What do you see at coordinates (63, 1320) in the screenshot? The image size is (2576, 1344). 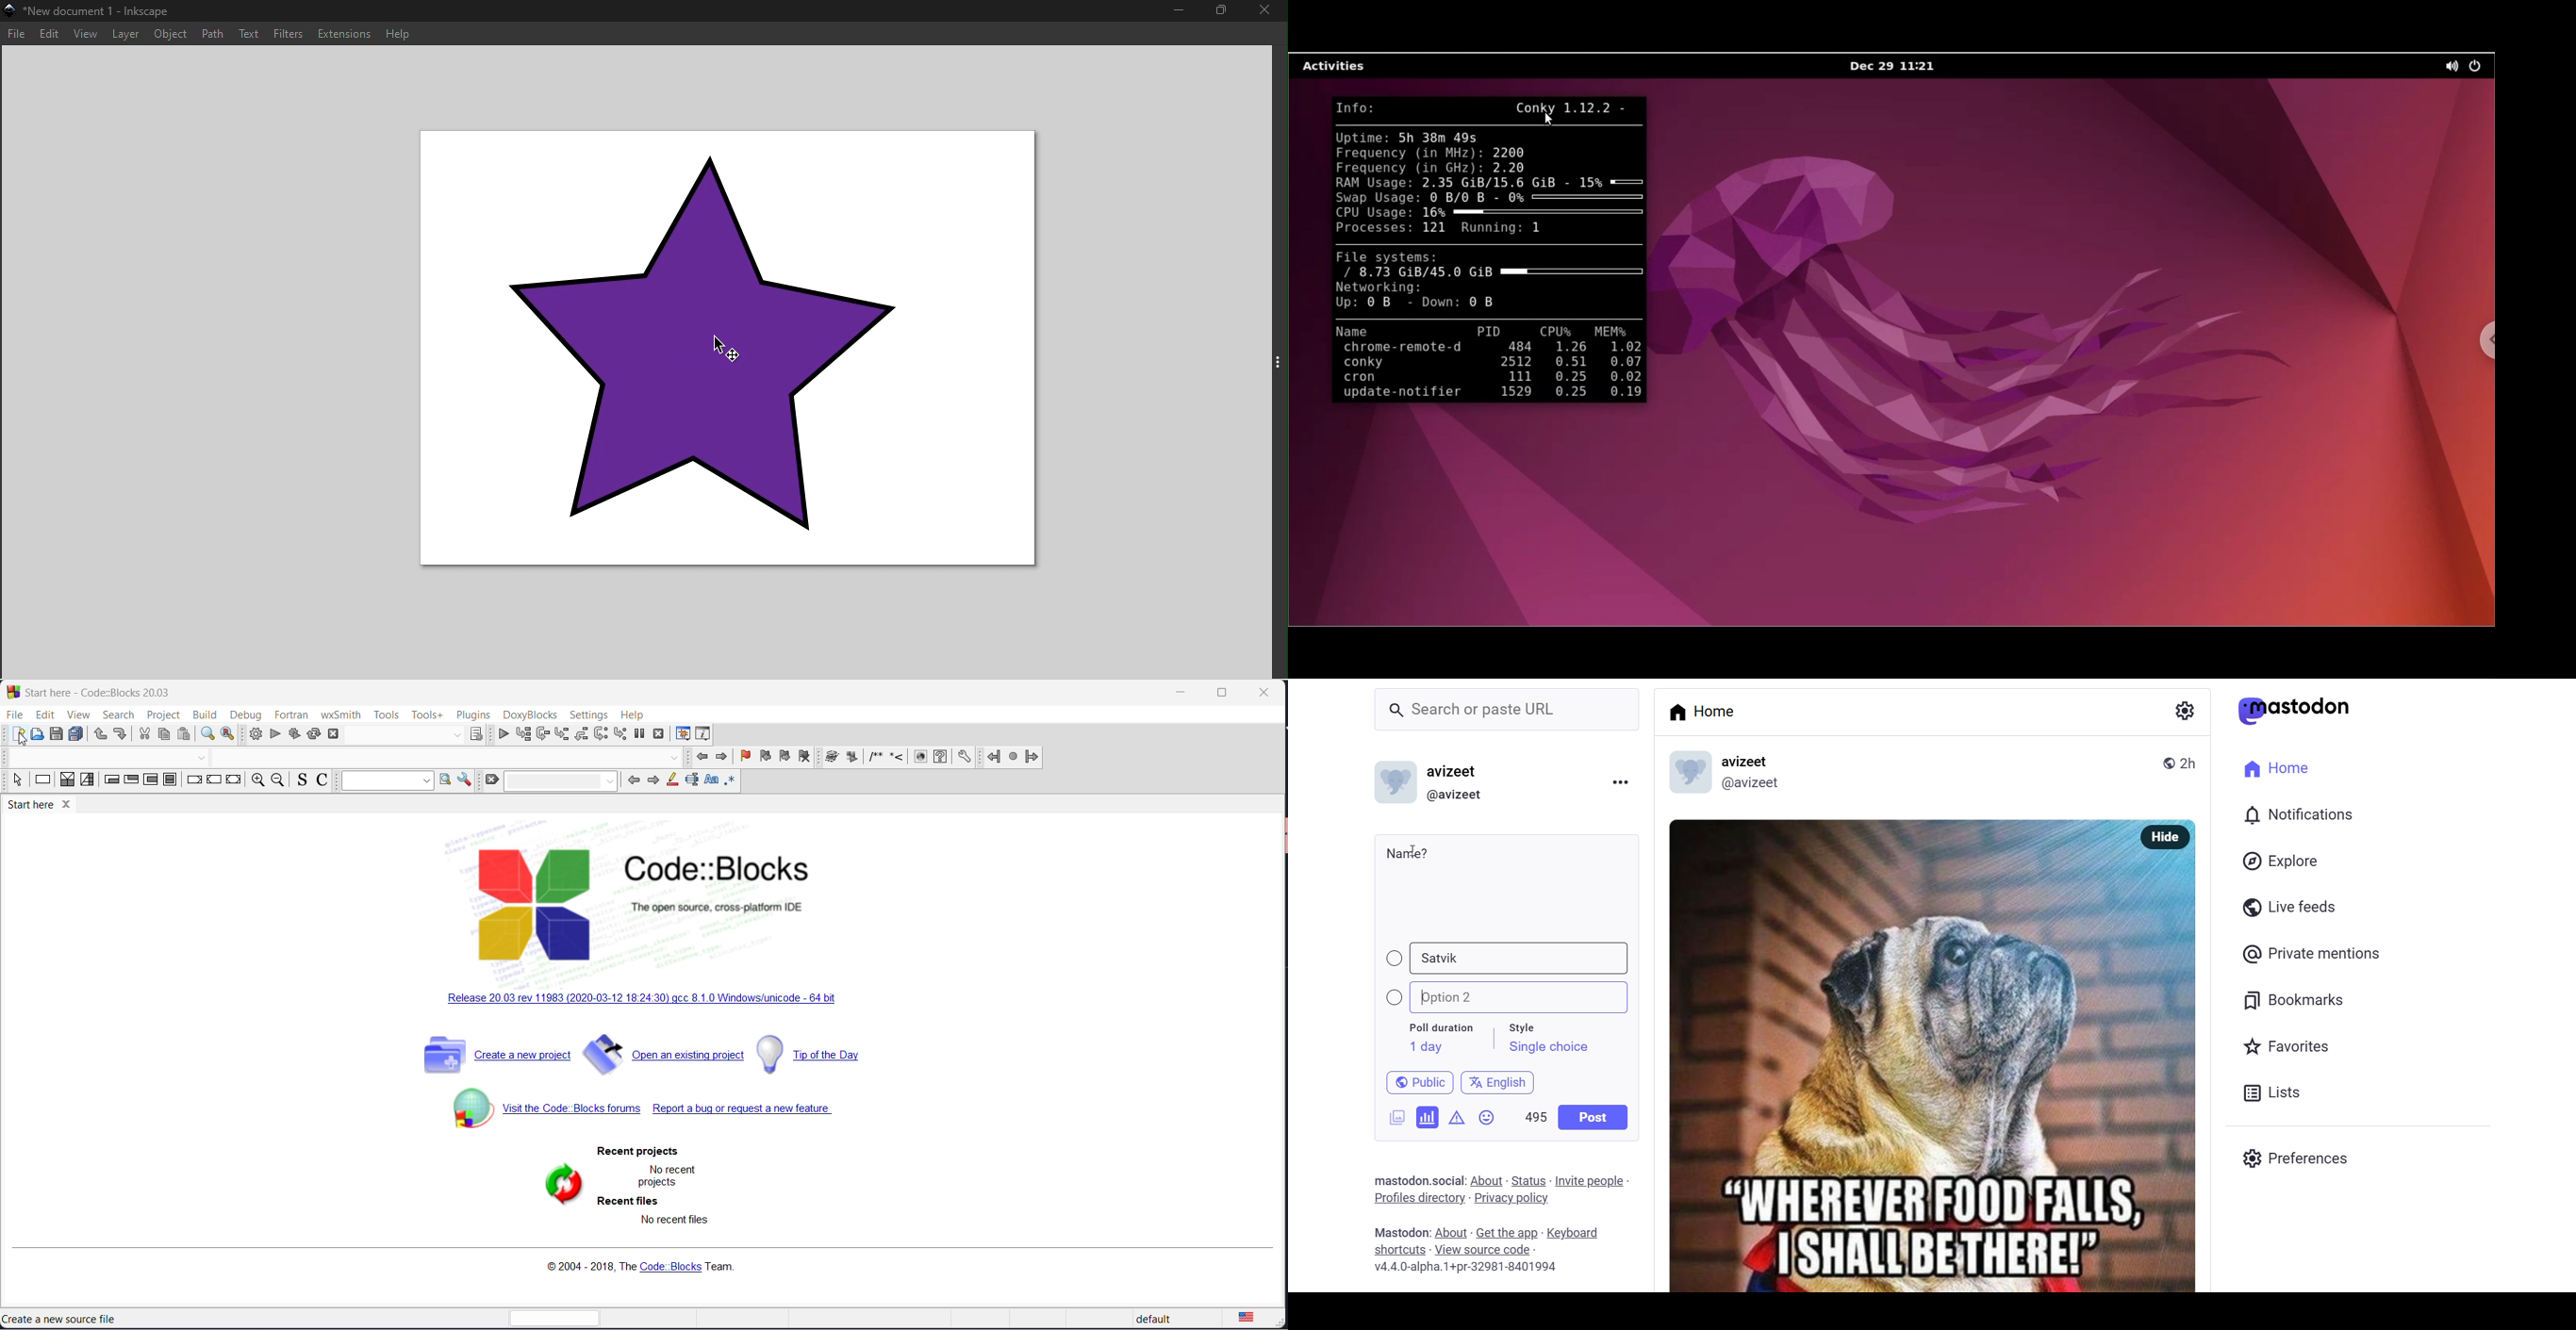 I see `Create a new source file` at bounding box center [63, 1320].